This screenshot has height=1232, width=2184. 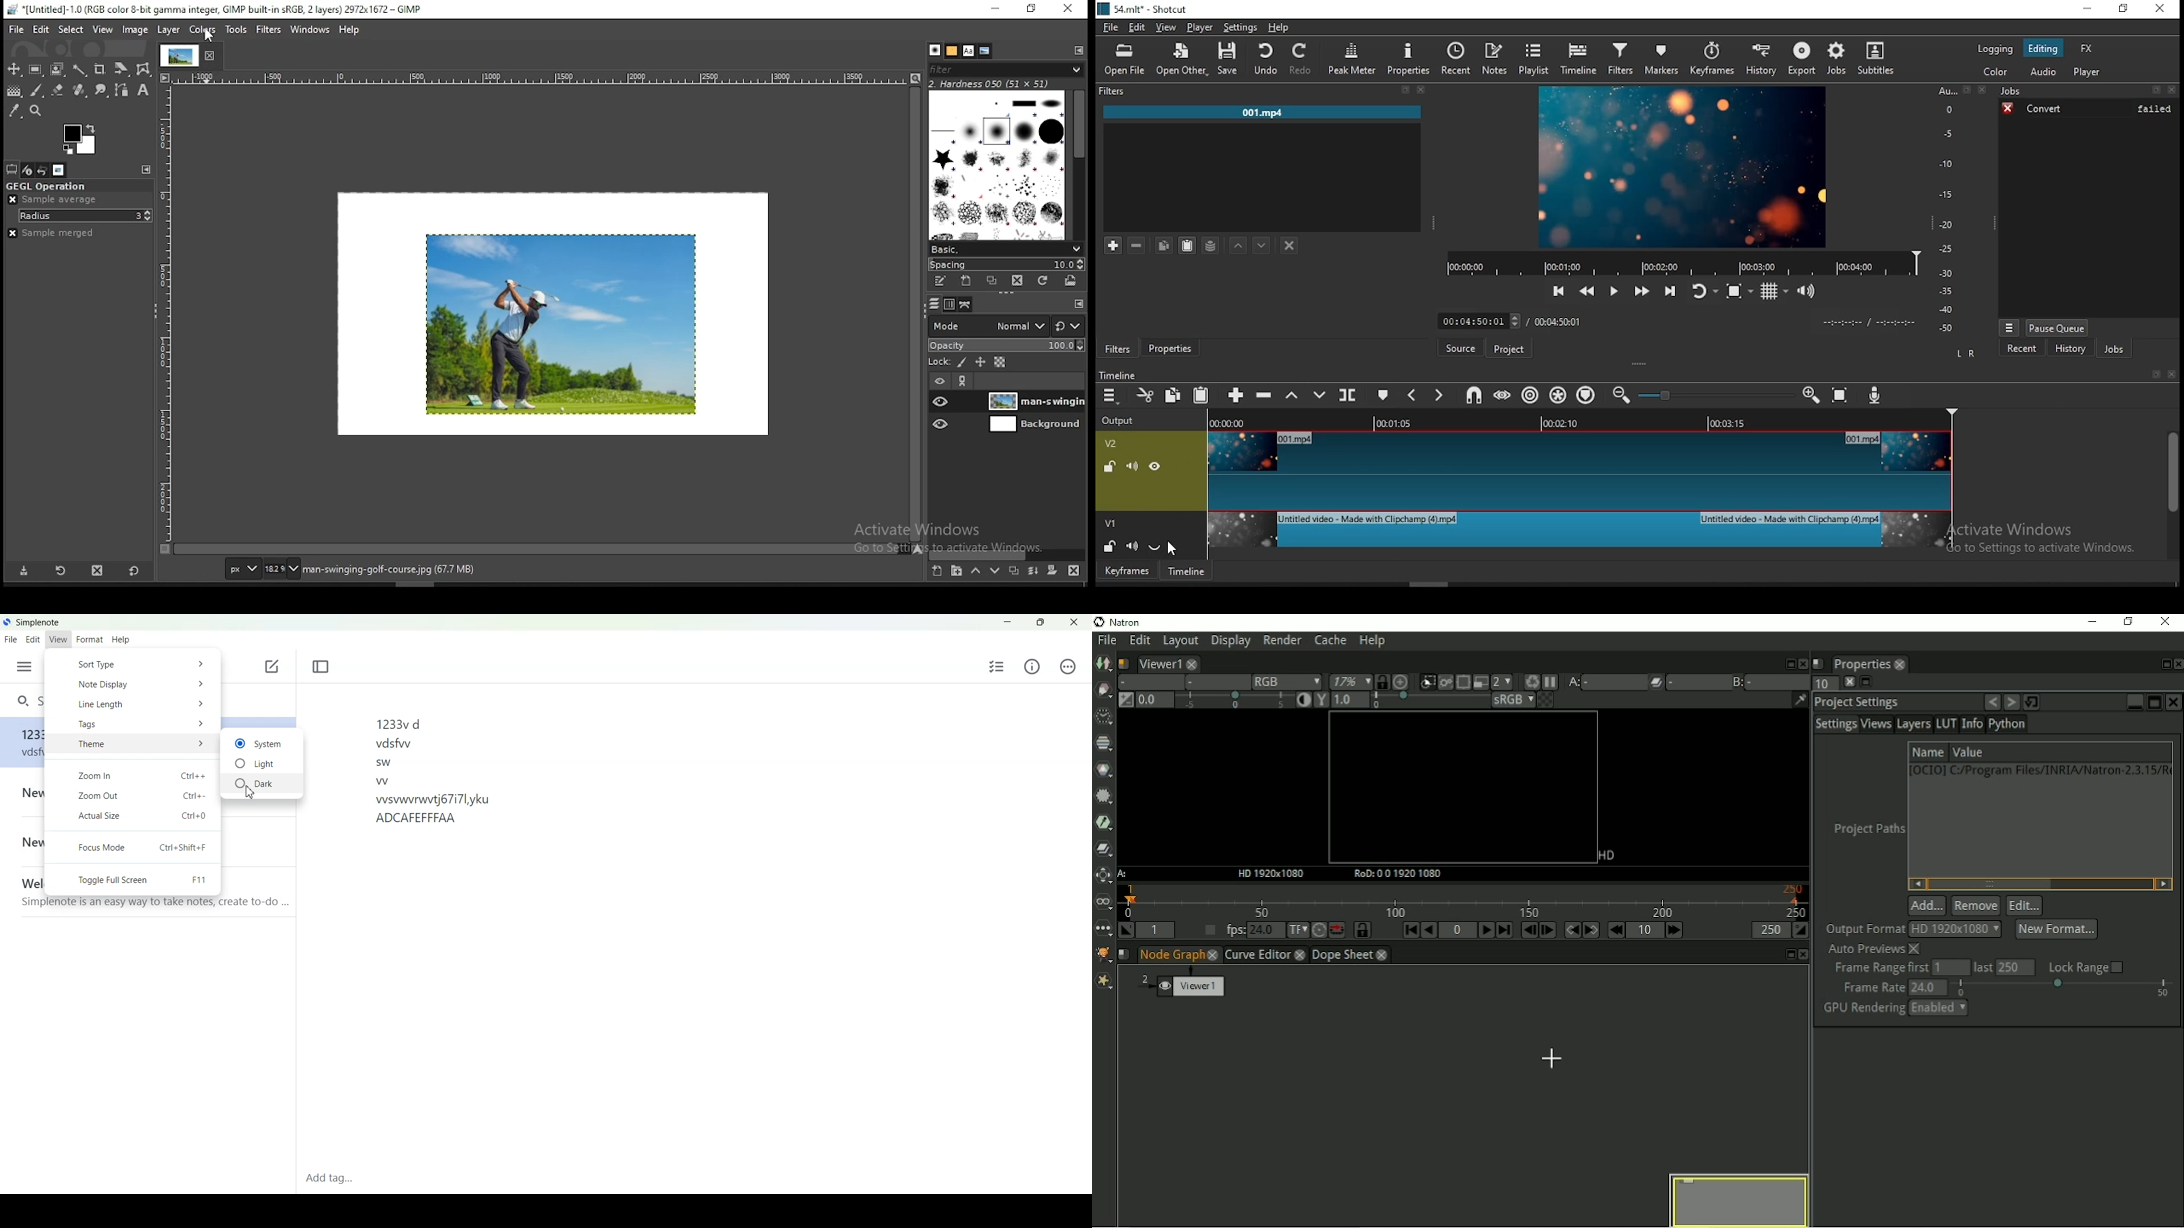 I want to click on edit, so click(x=1137, y=27).